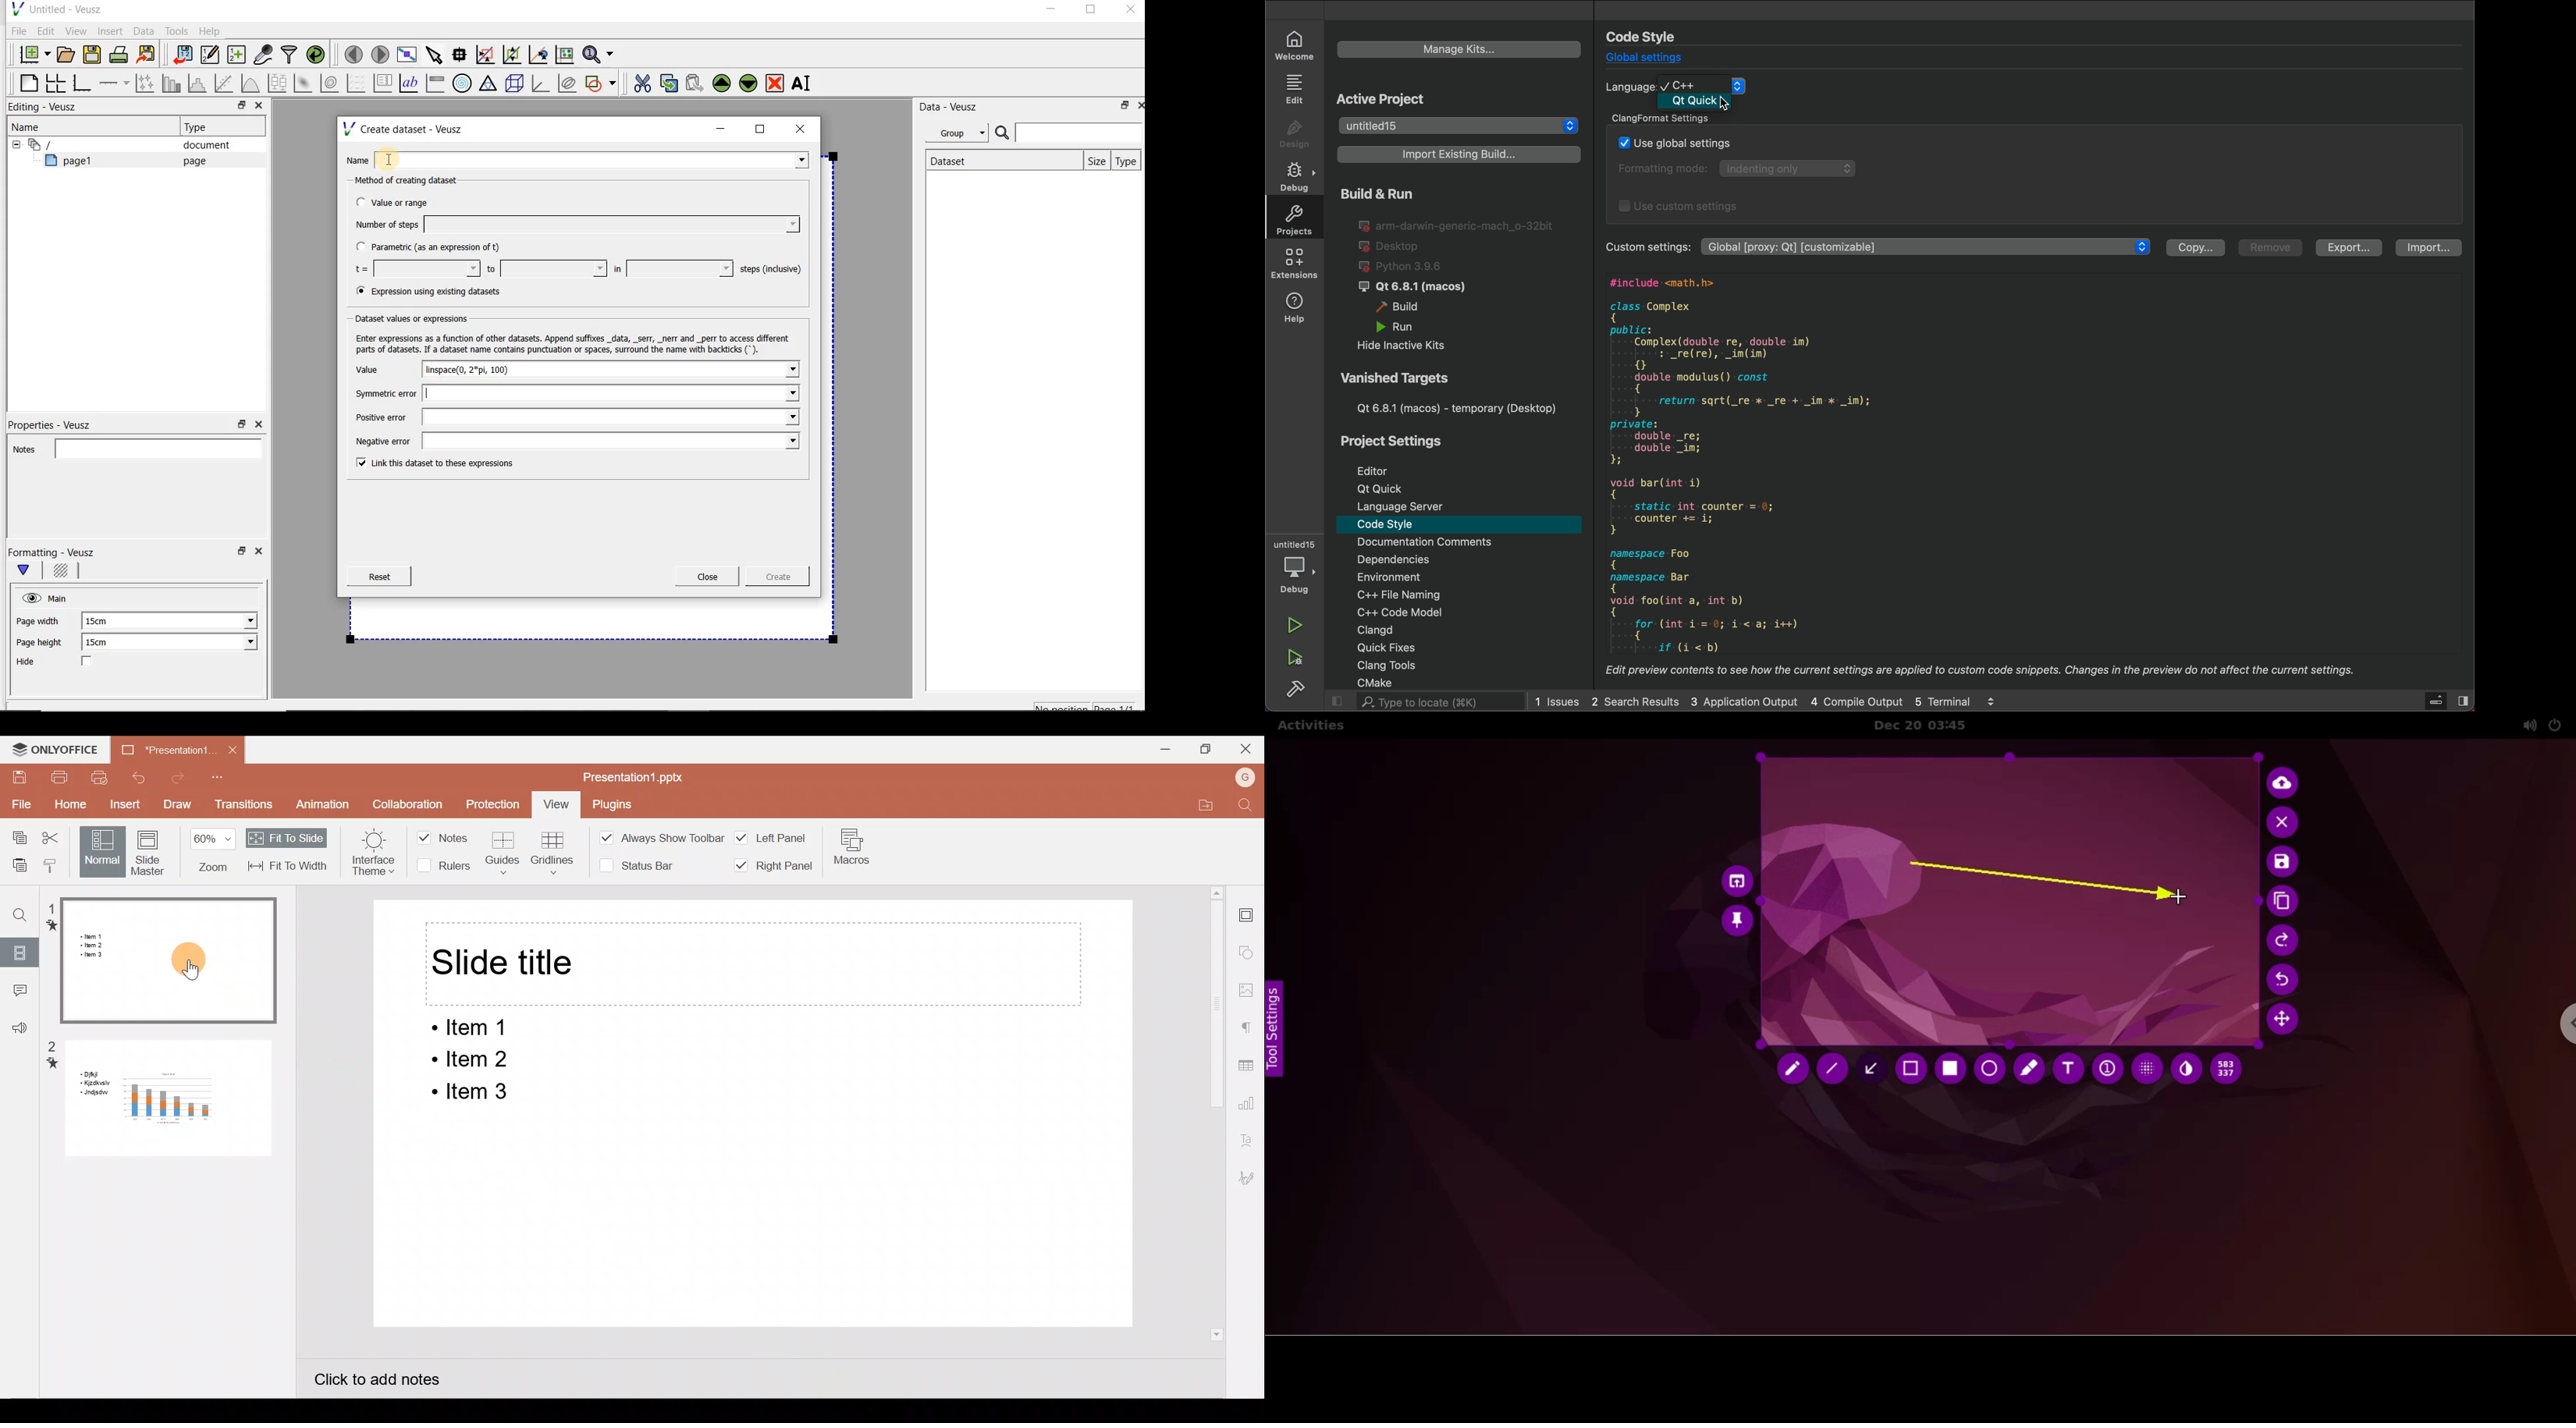  What do you see at coordinates (1459, 49) in the screenshot?
I see `manage kit` at bounding box center [1459, 49].